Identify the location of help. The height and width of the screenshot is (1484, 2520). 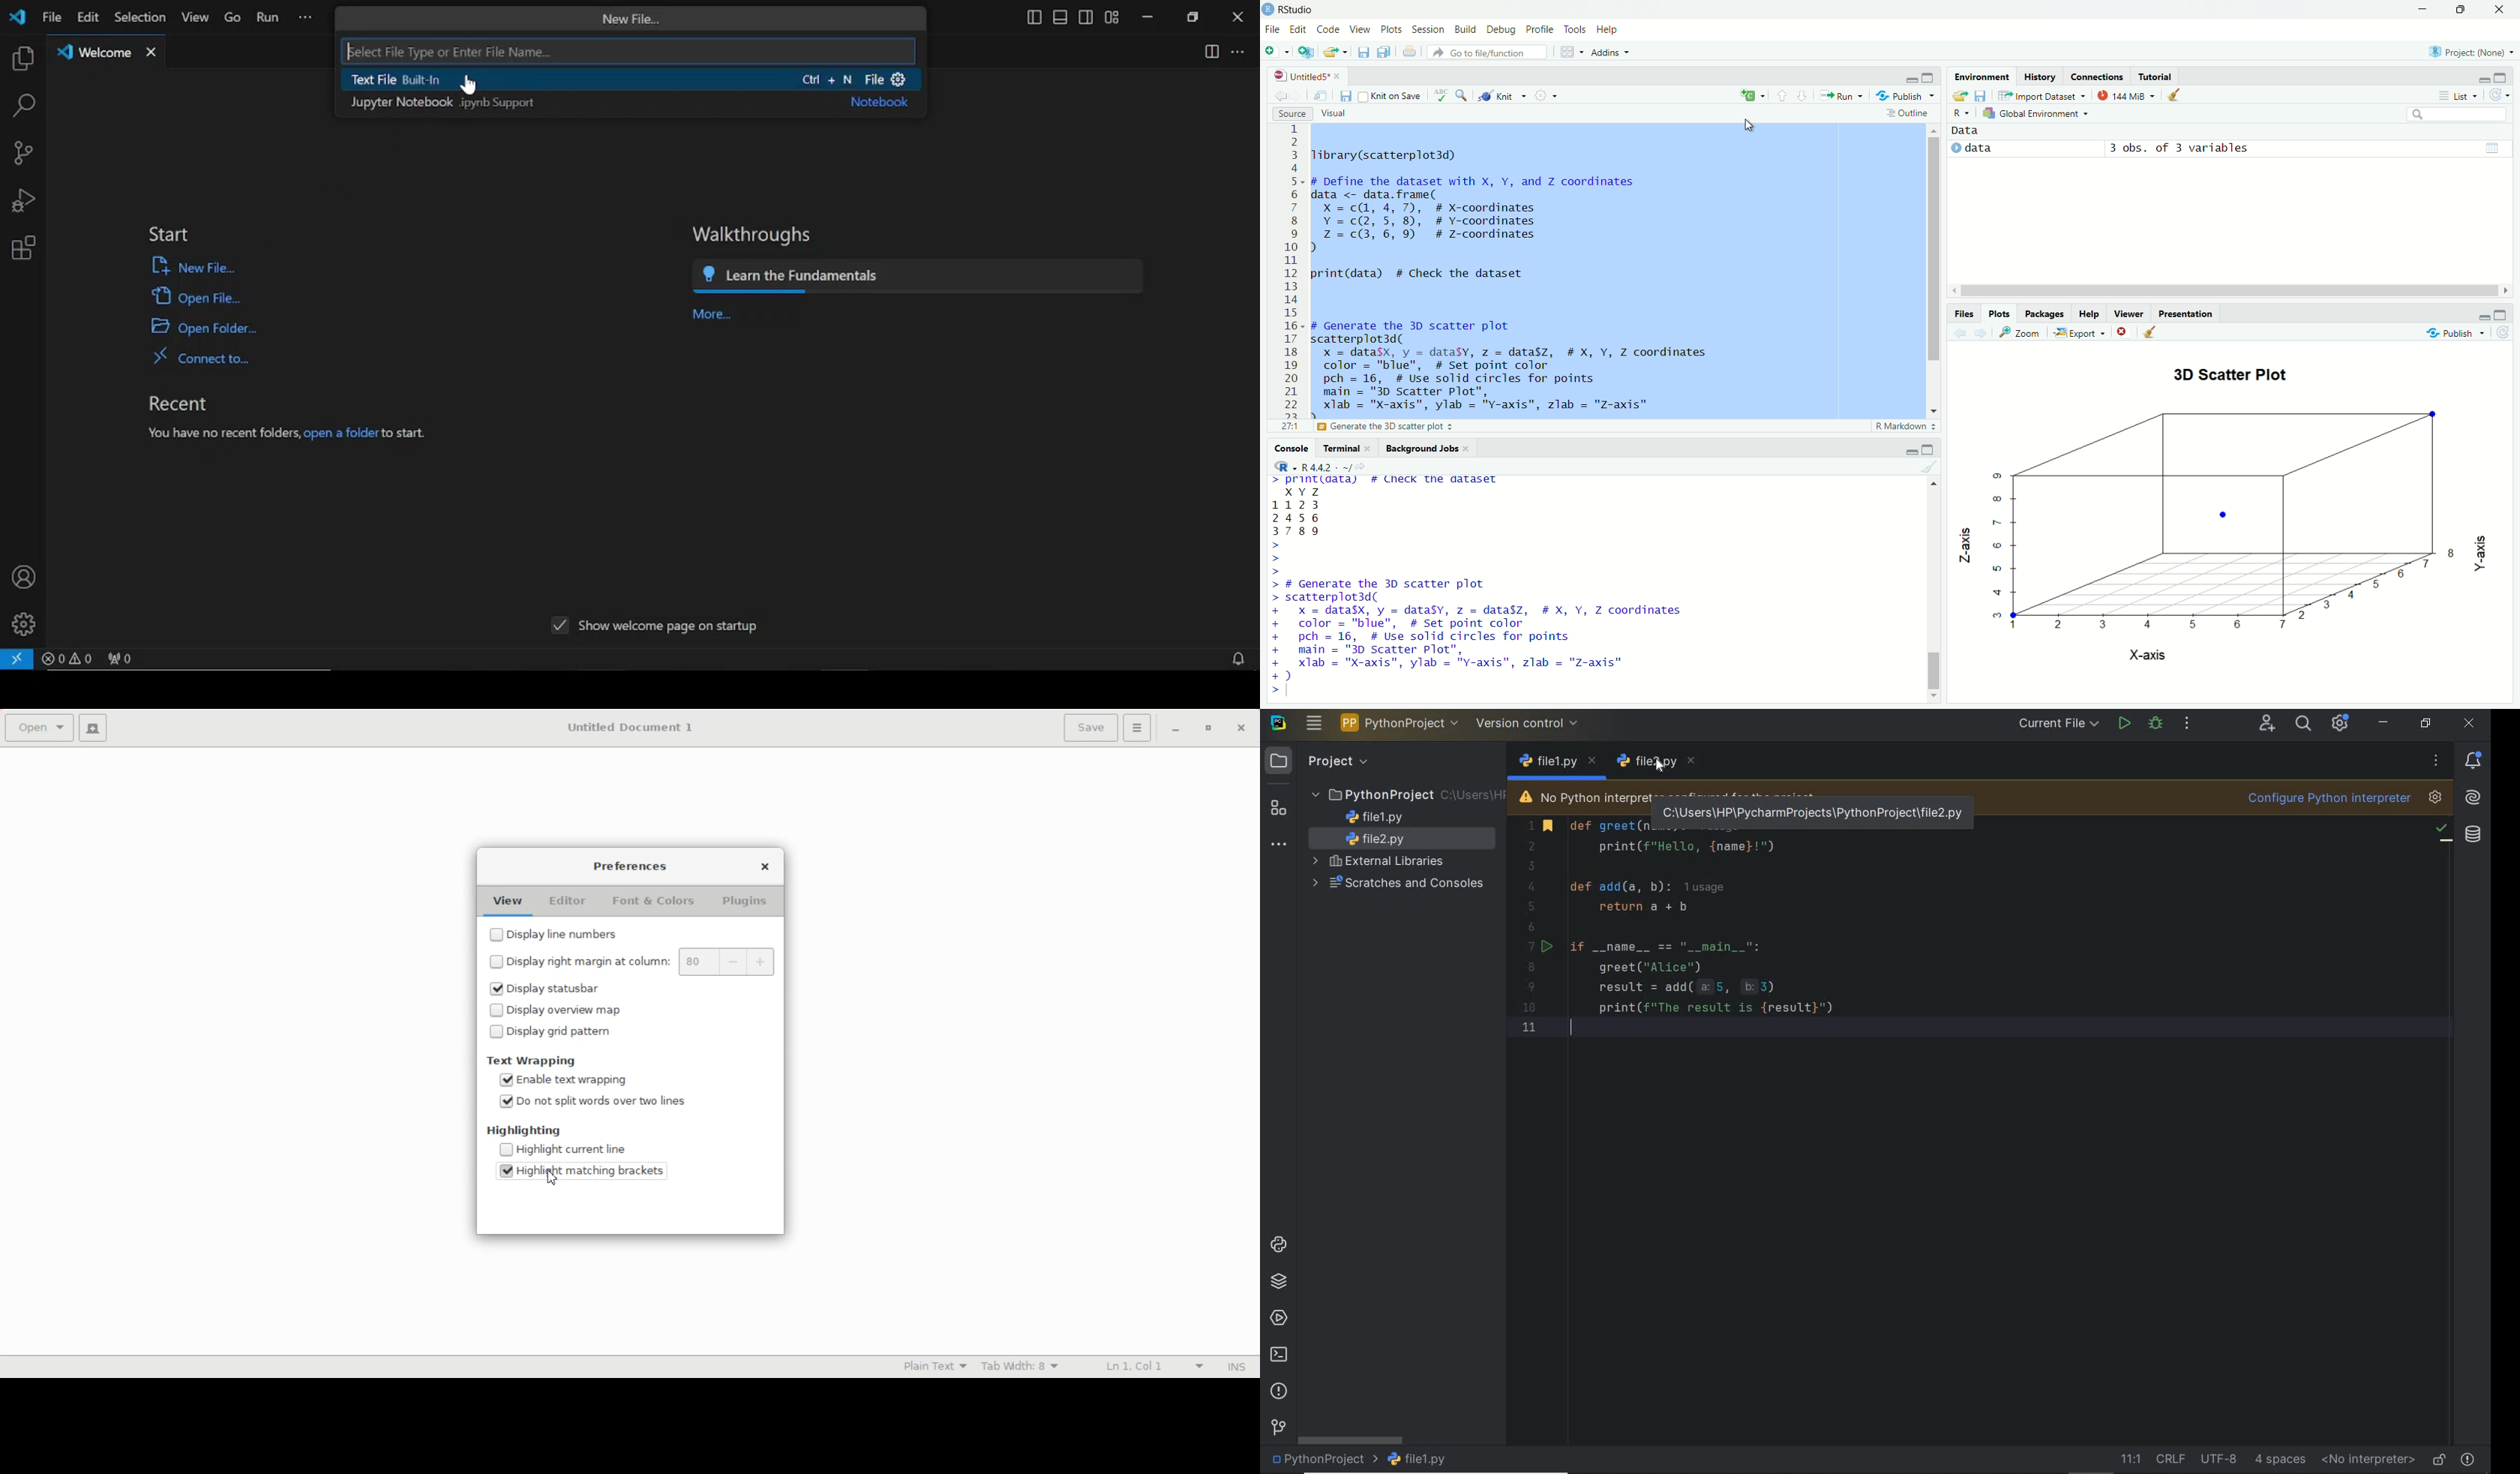
(2089, 314).